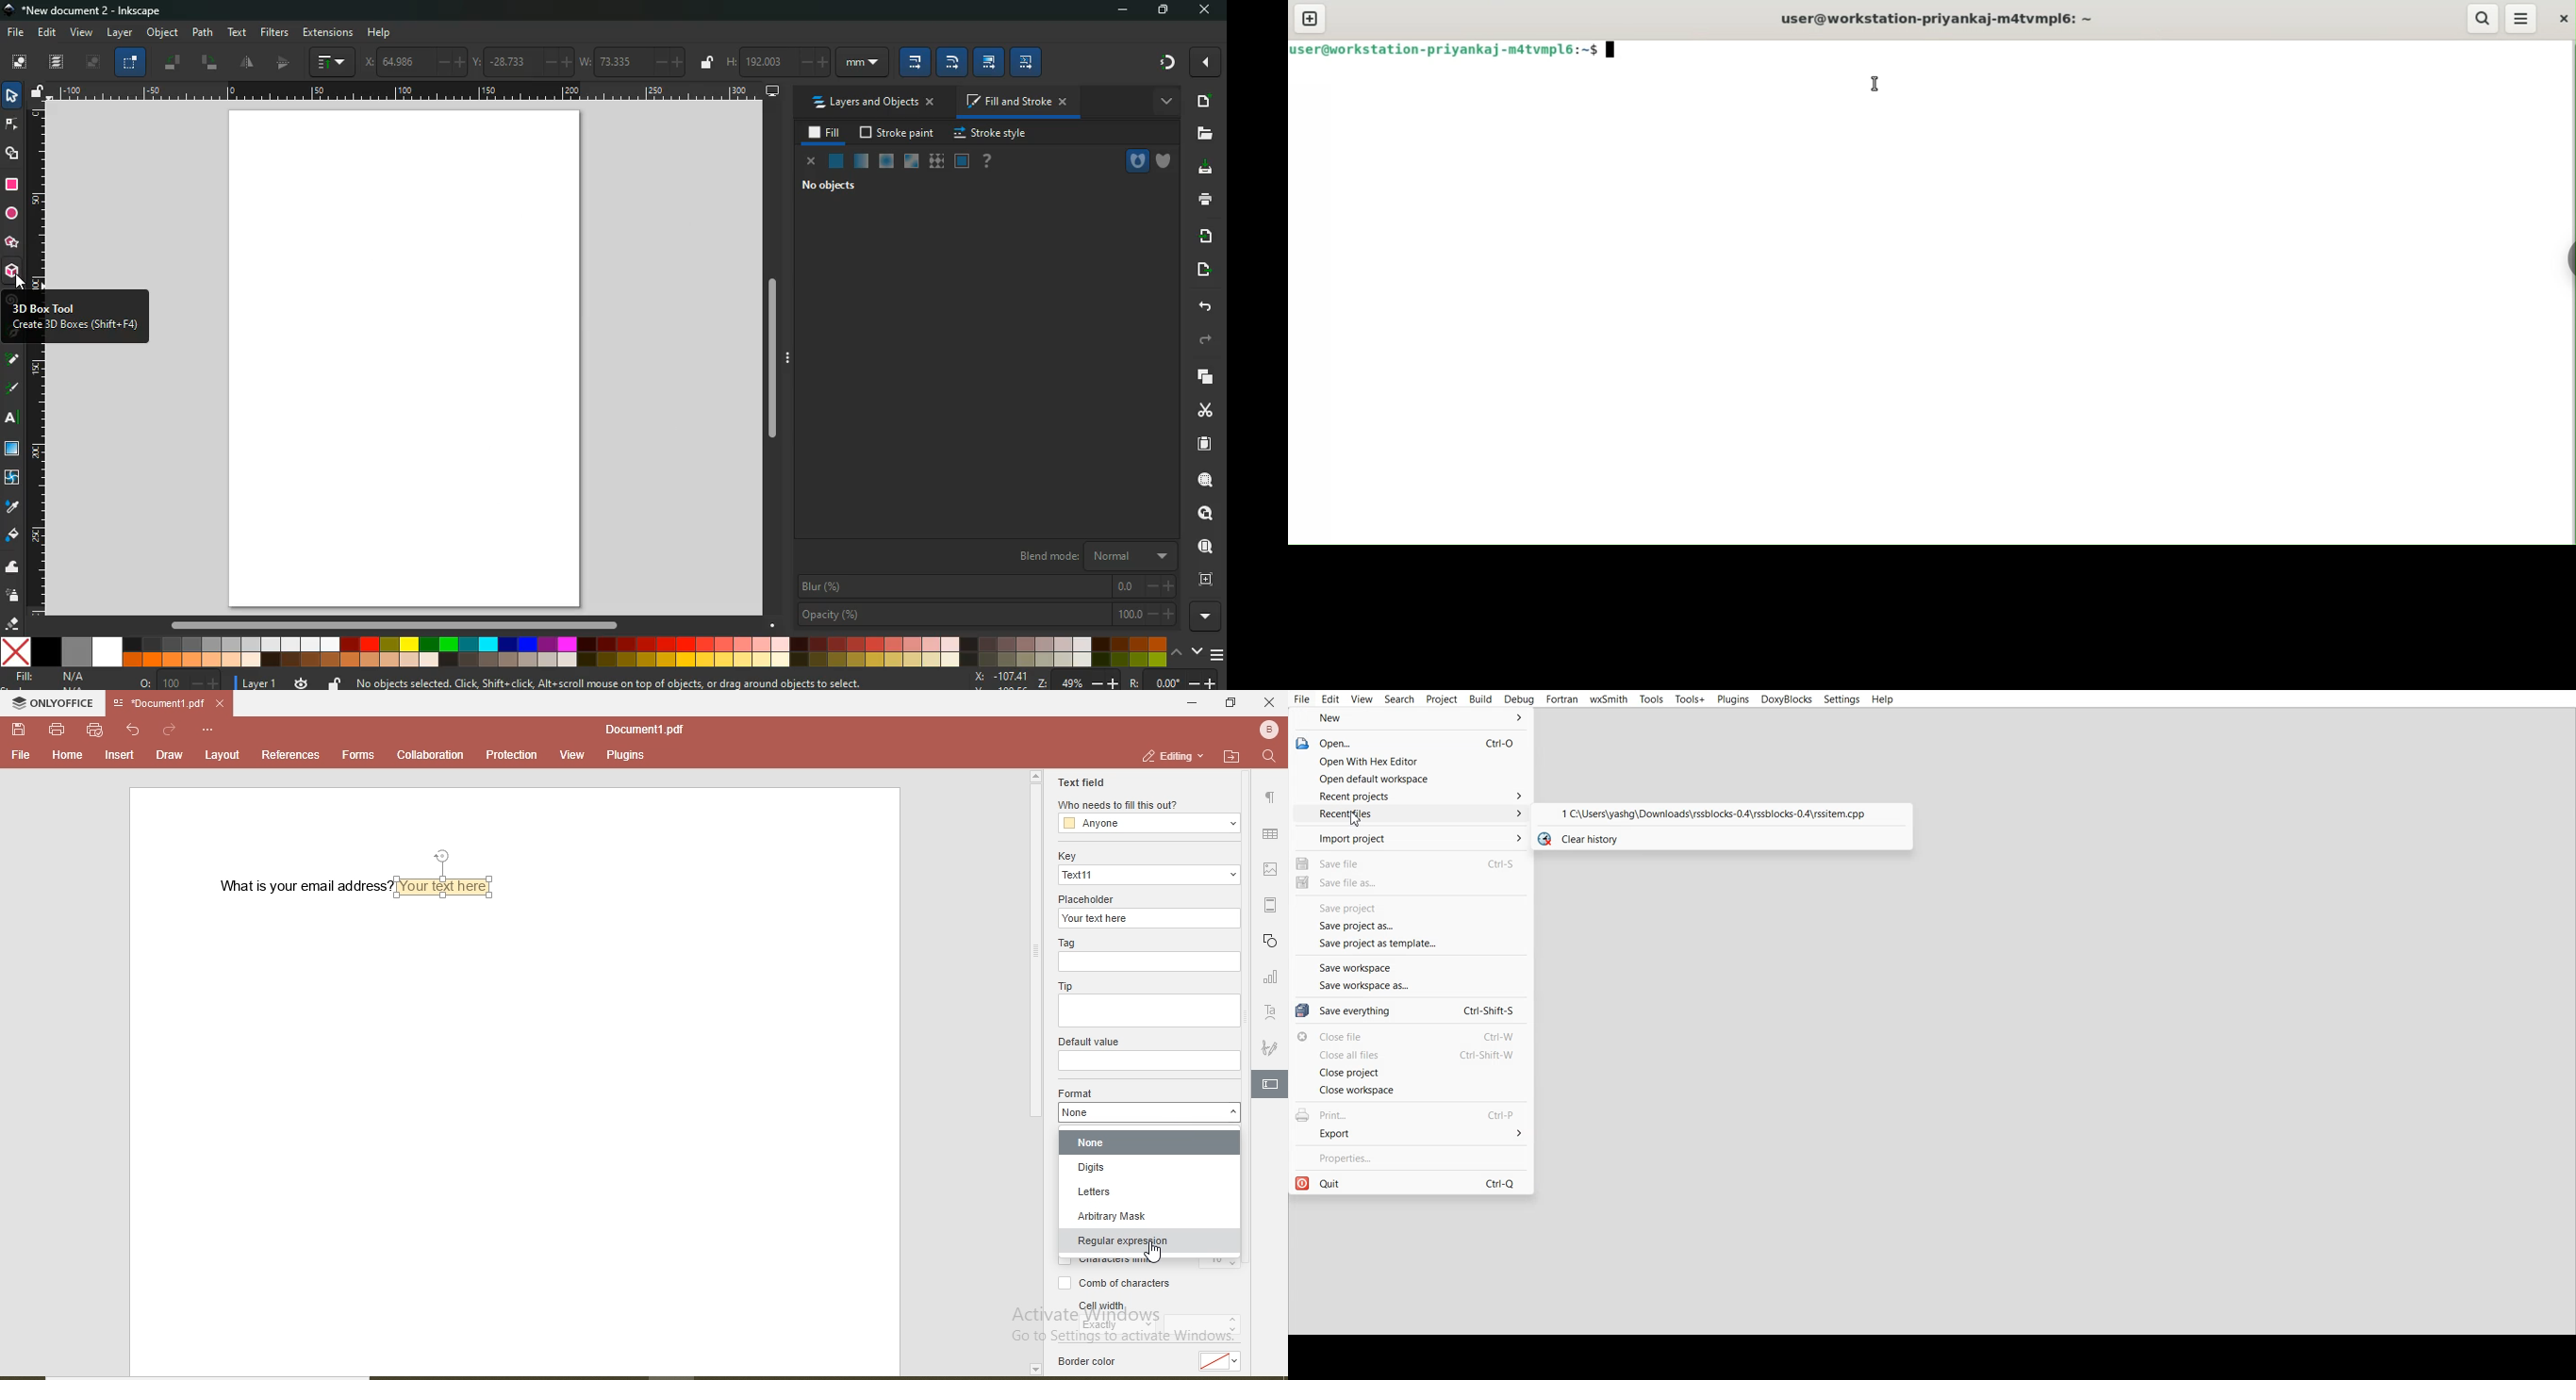 The width and height of the screenshot is (2576, 1400). What do you see at coordinates (204, 31) in the screenshot?
I see `path` at bounding box center [204, 31].